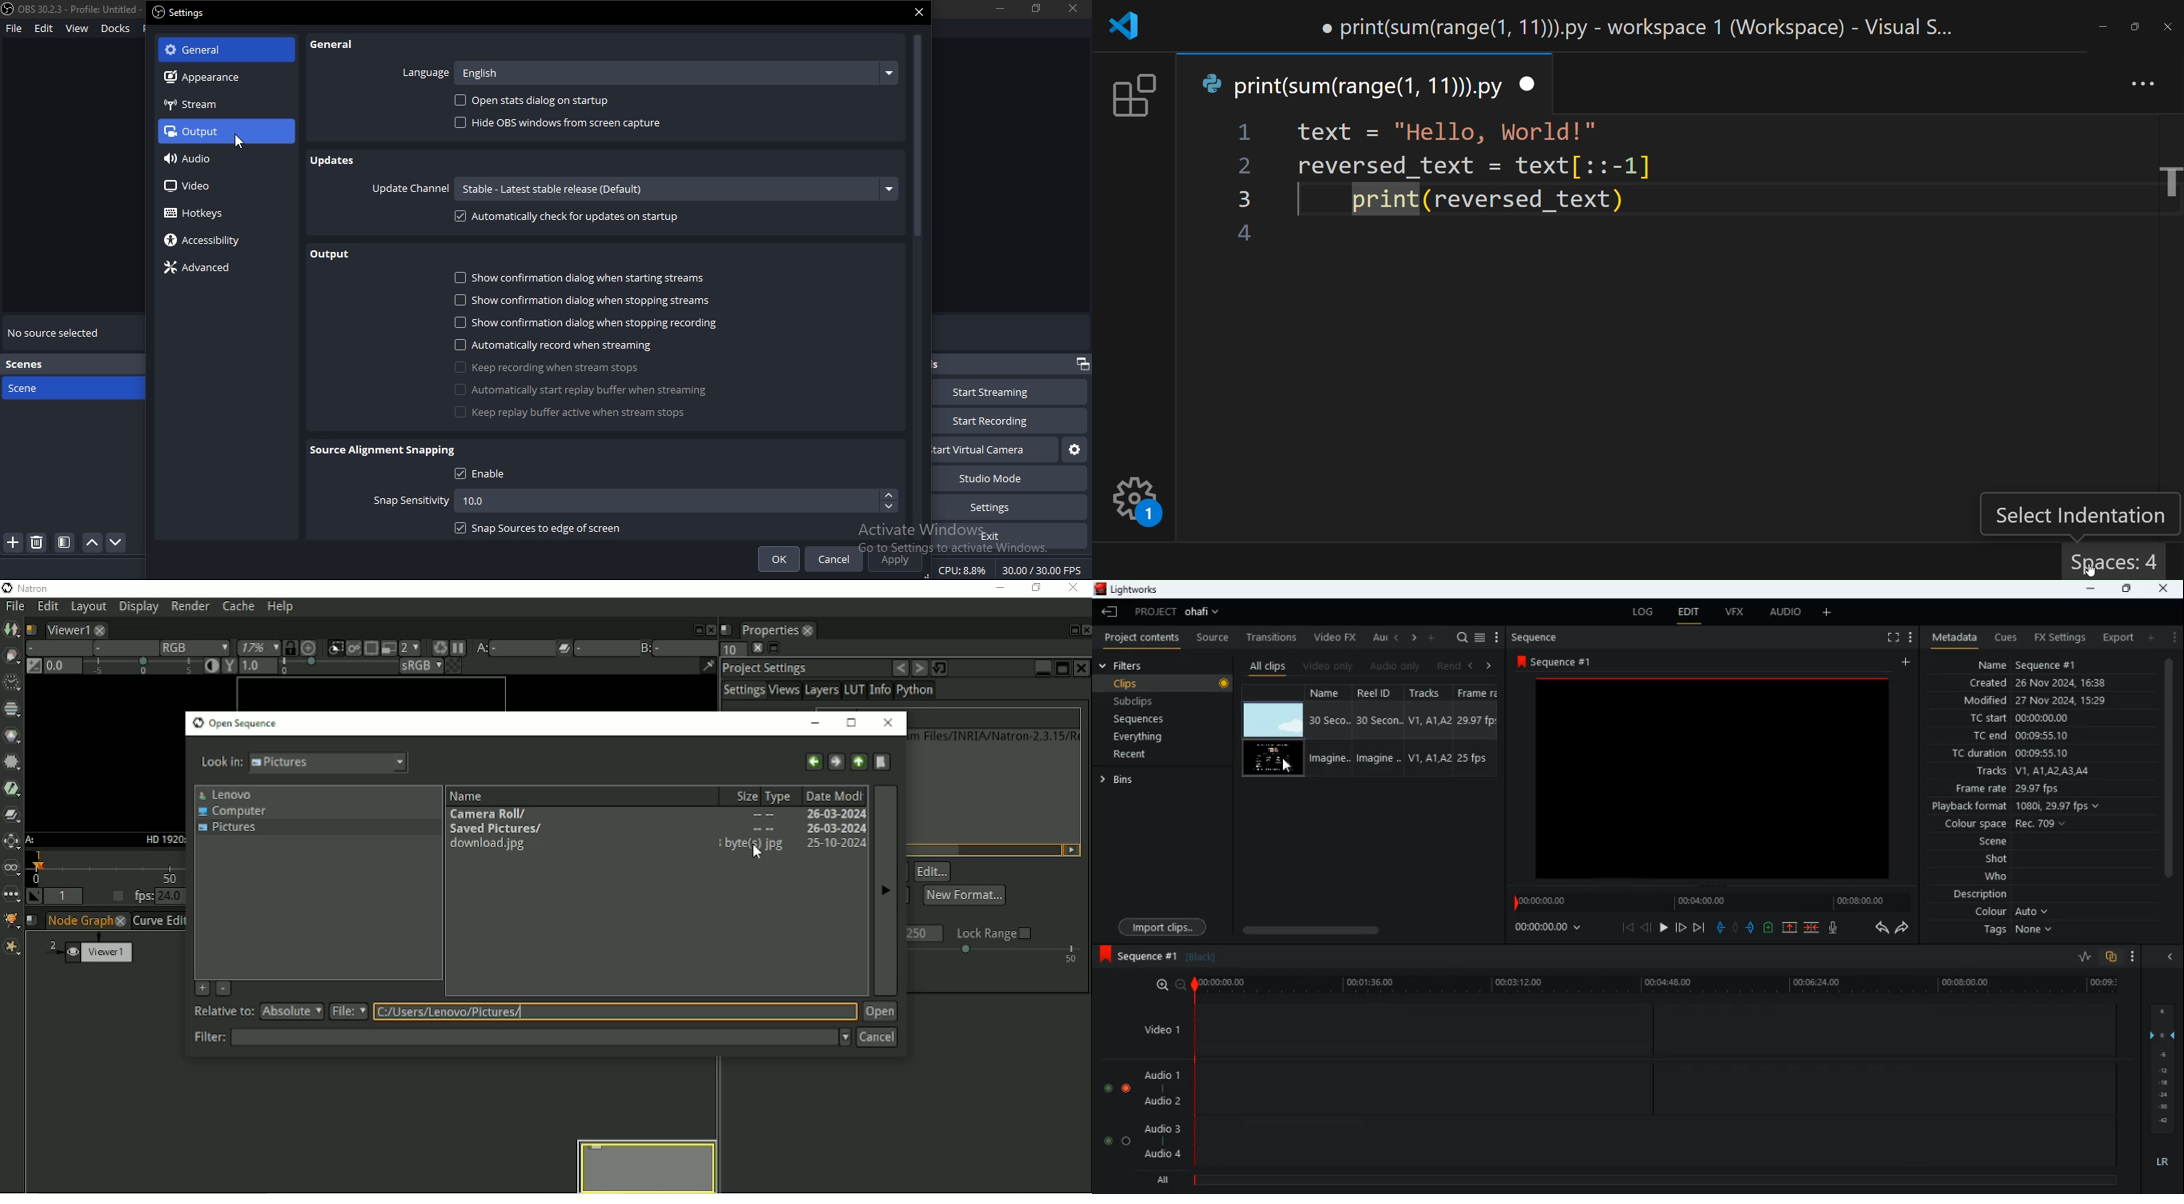 The image size is (2184, 1204). What do you see at coordinates (1135, 738) in the screenshot?
I see `everything` at bounding box center [1135, 738].